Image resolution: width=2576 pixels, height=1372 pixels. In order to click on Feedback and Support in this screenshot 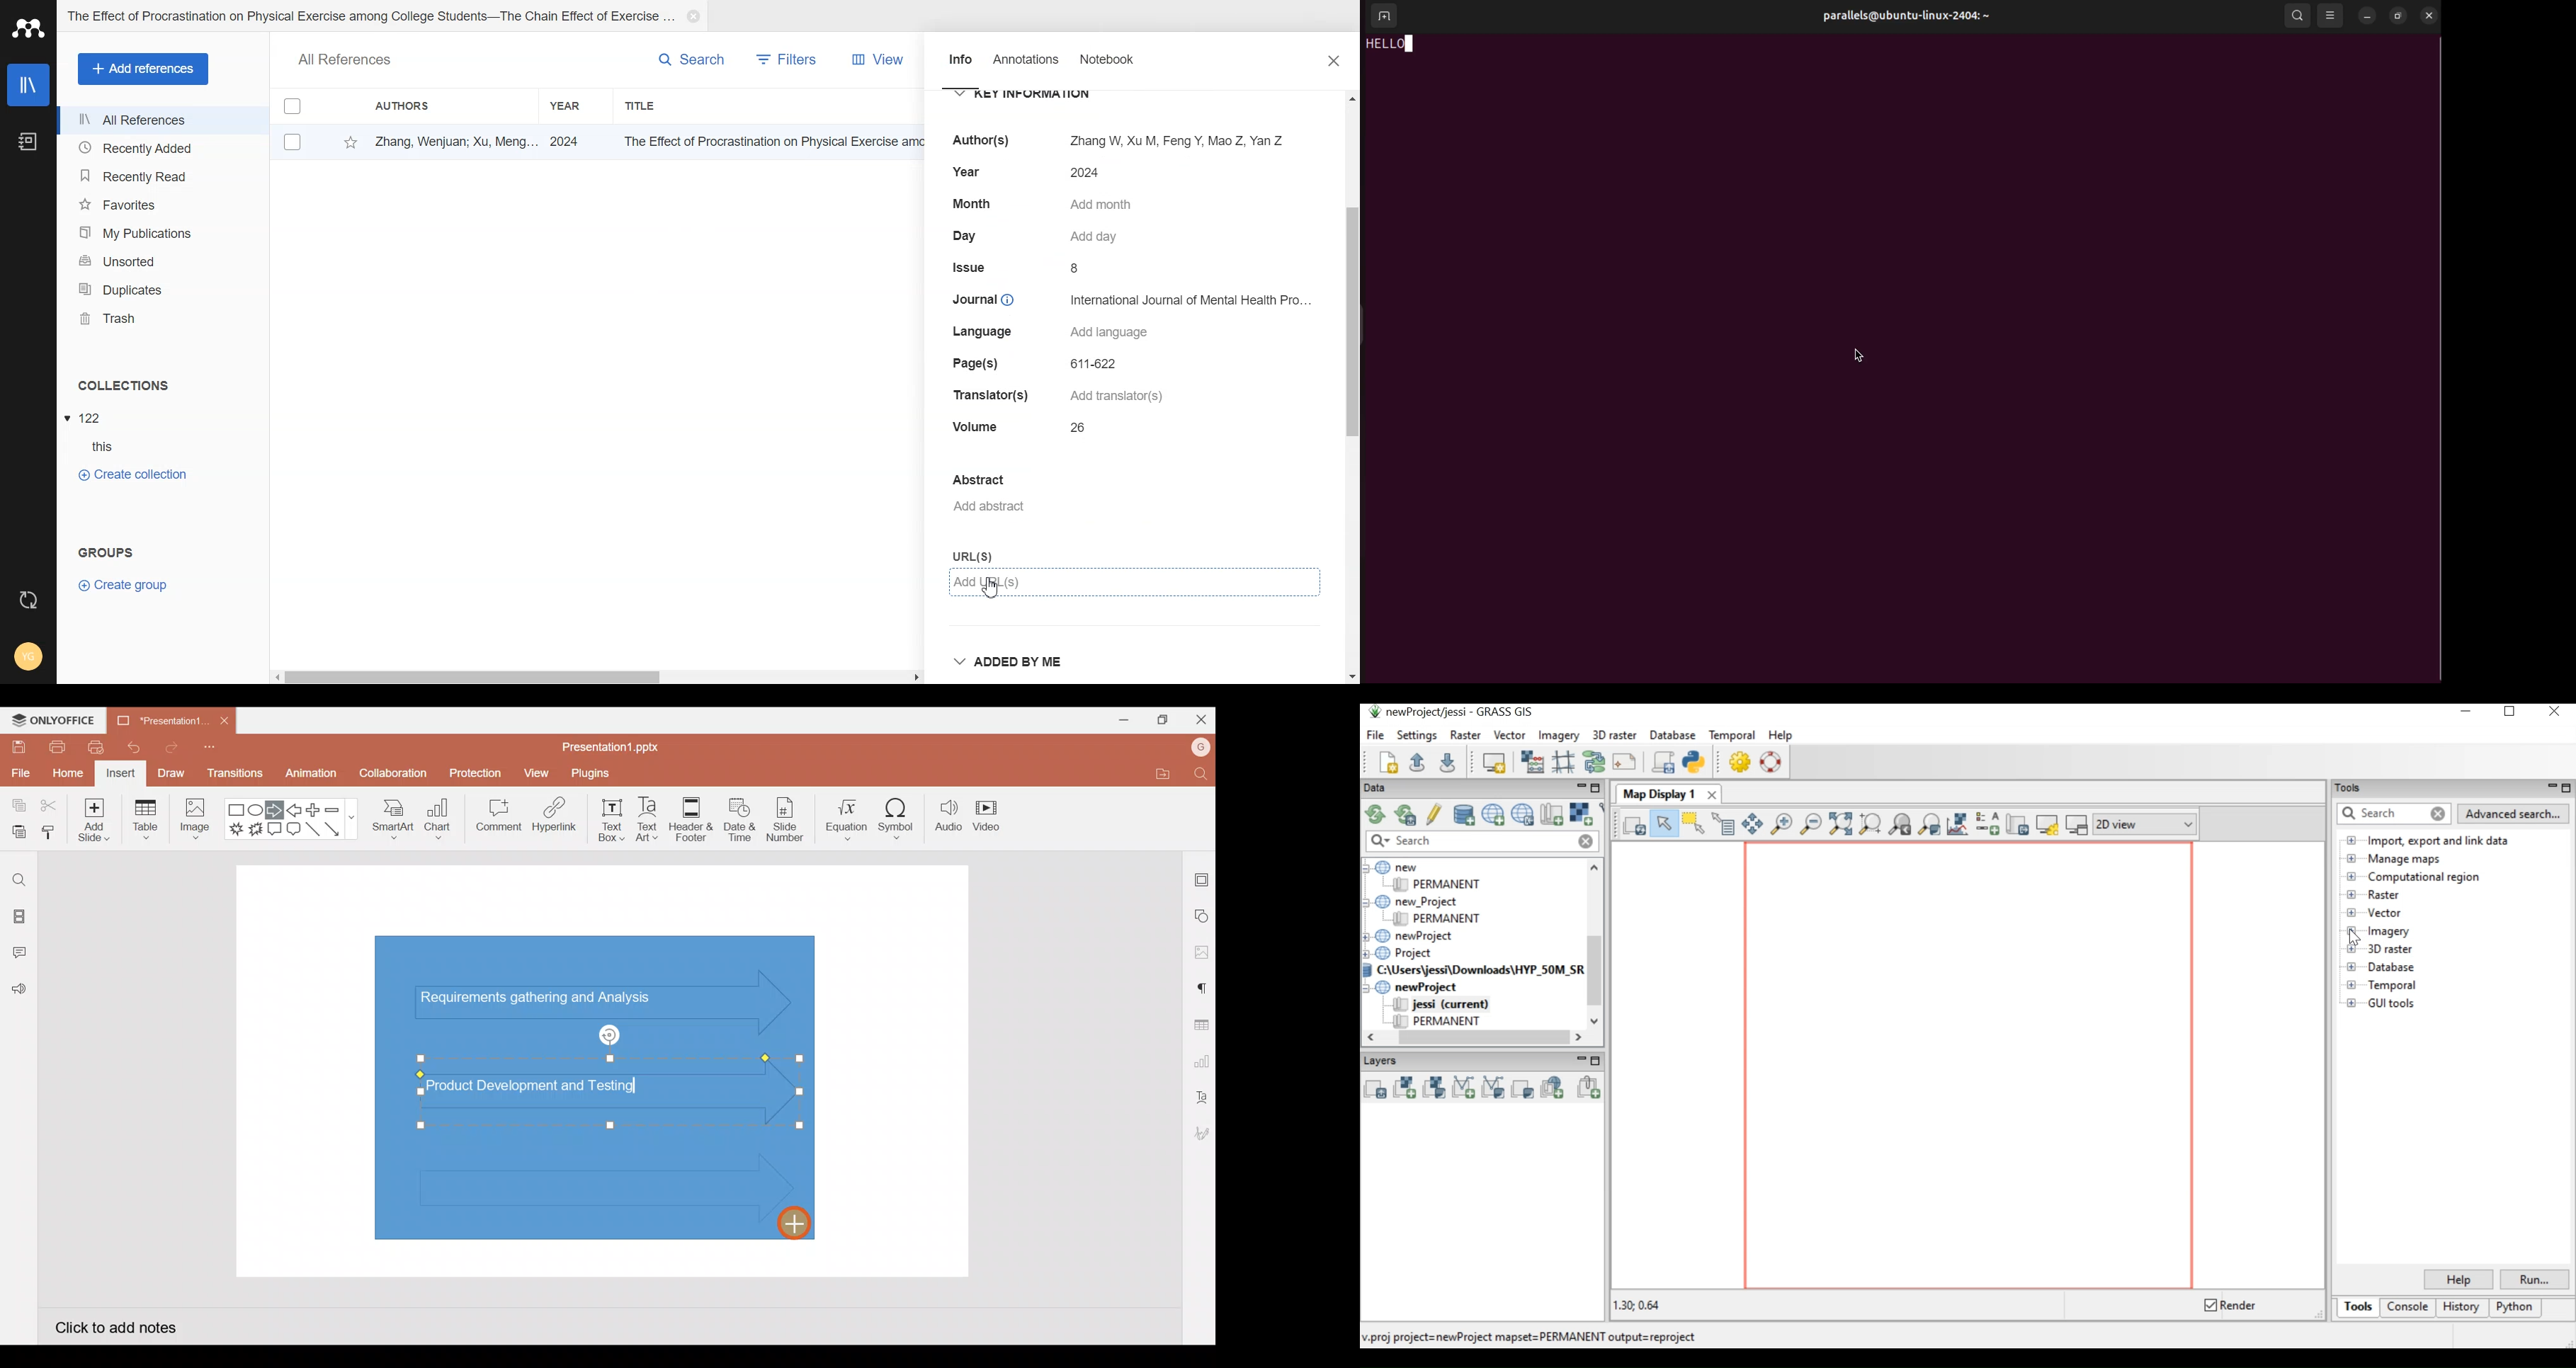, I will do `click(18, 992)`.